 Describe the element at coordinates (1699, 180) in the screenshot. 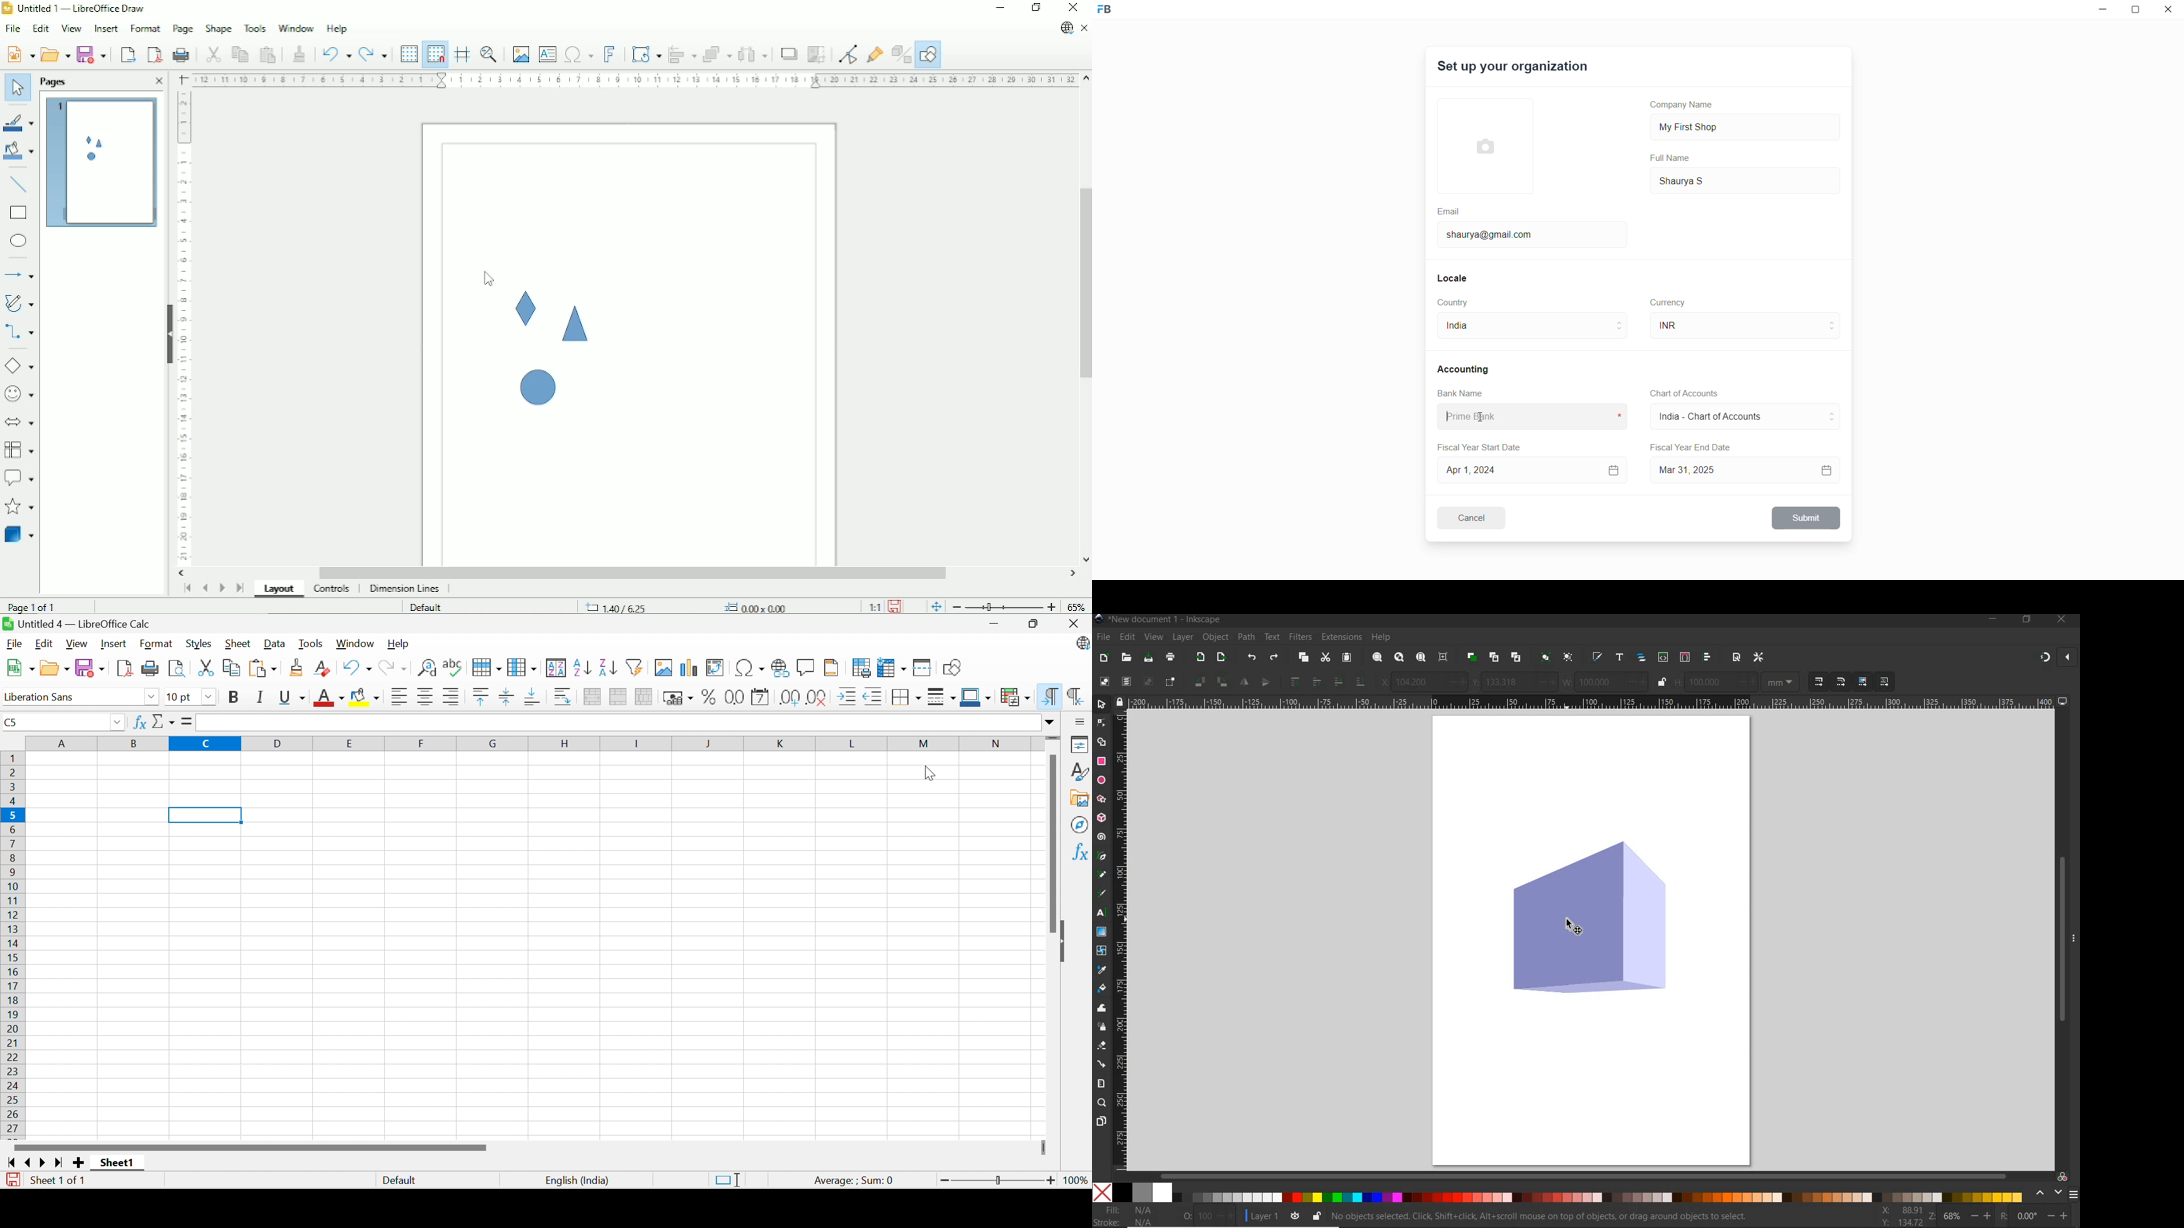

I see `Shaurya S` at that location.